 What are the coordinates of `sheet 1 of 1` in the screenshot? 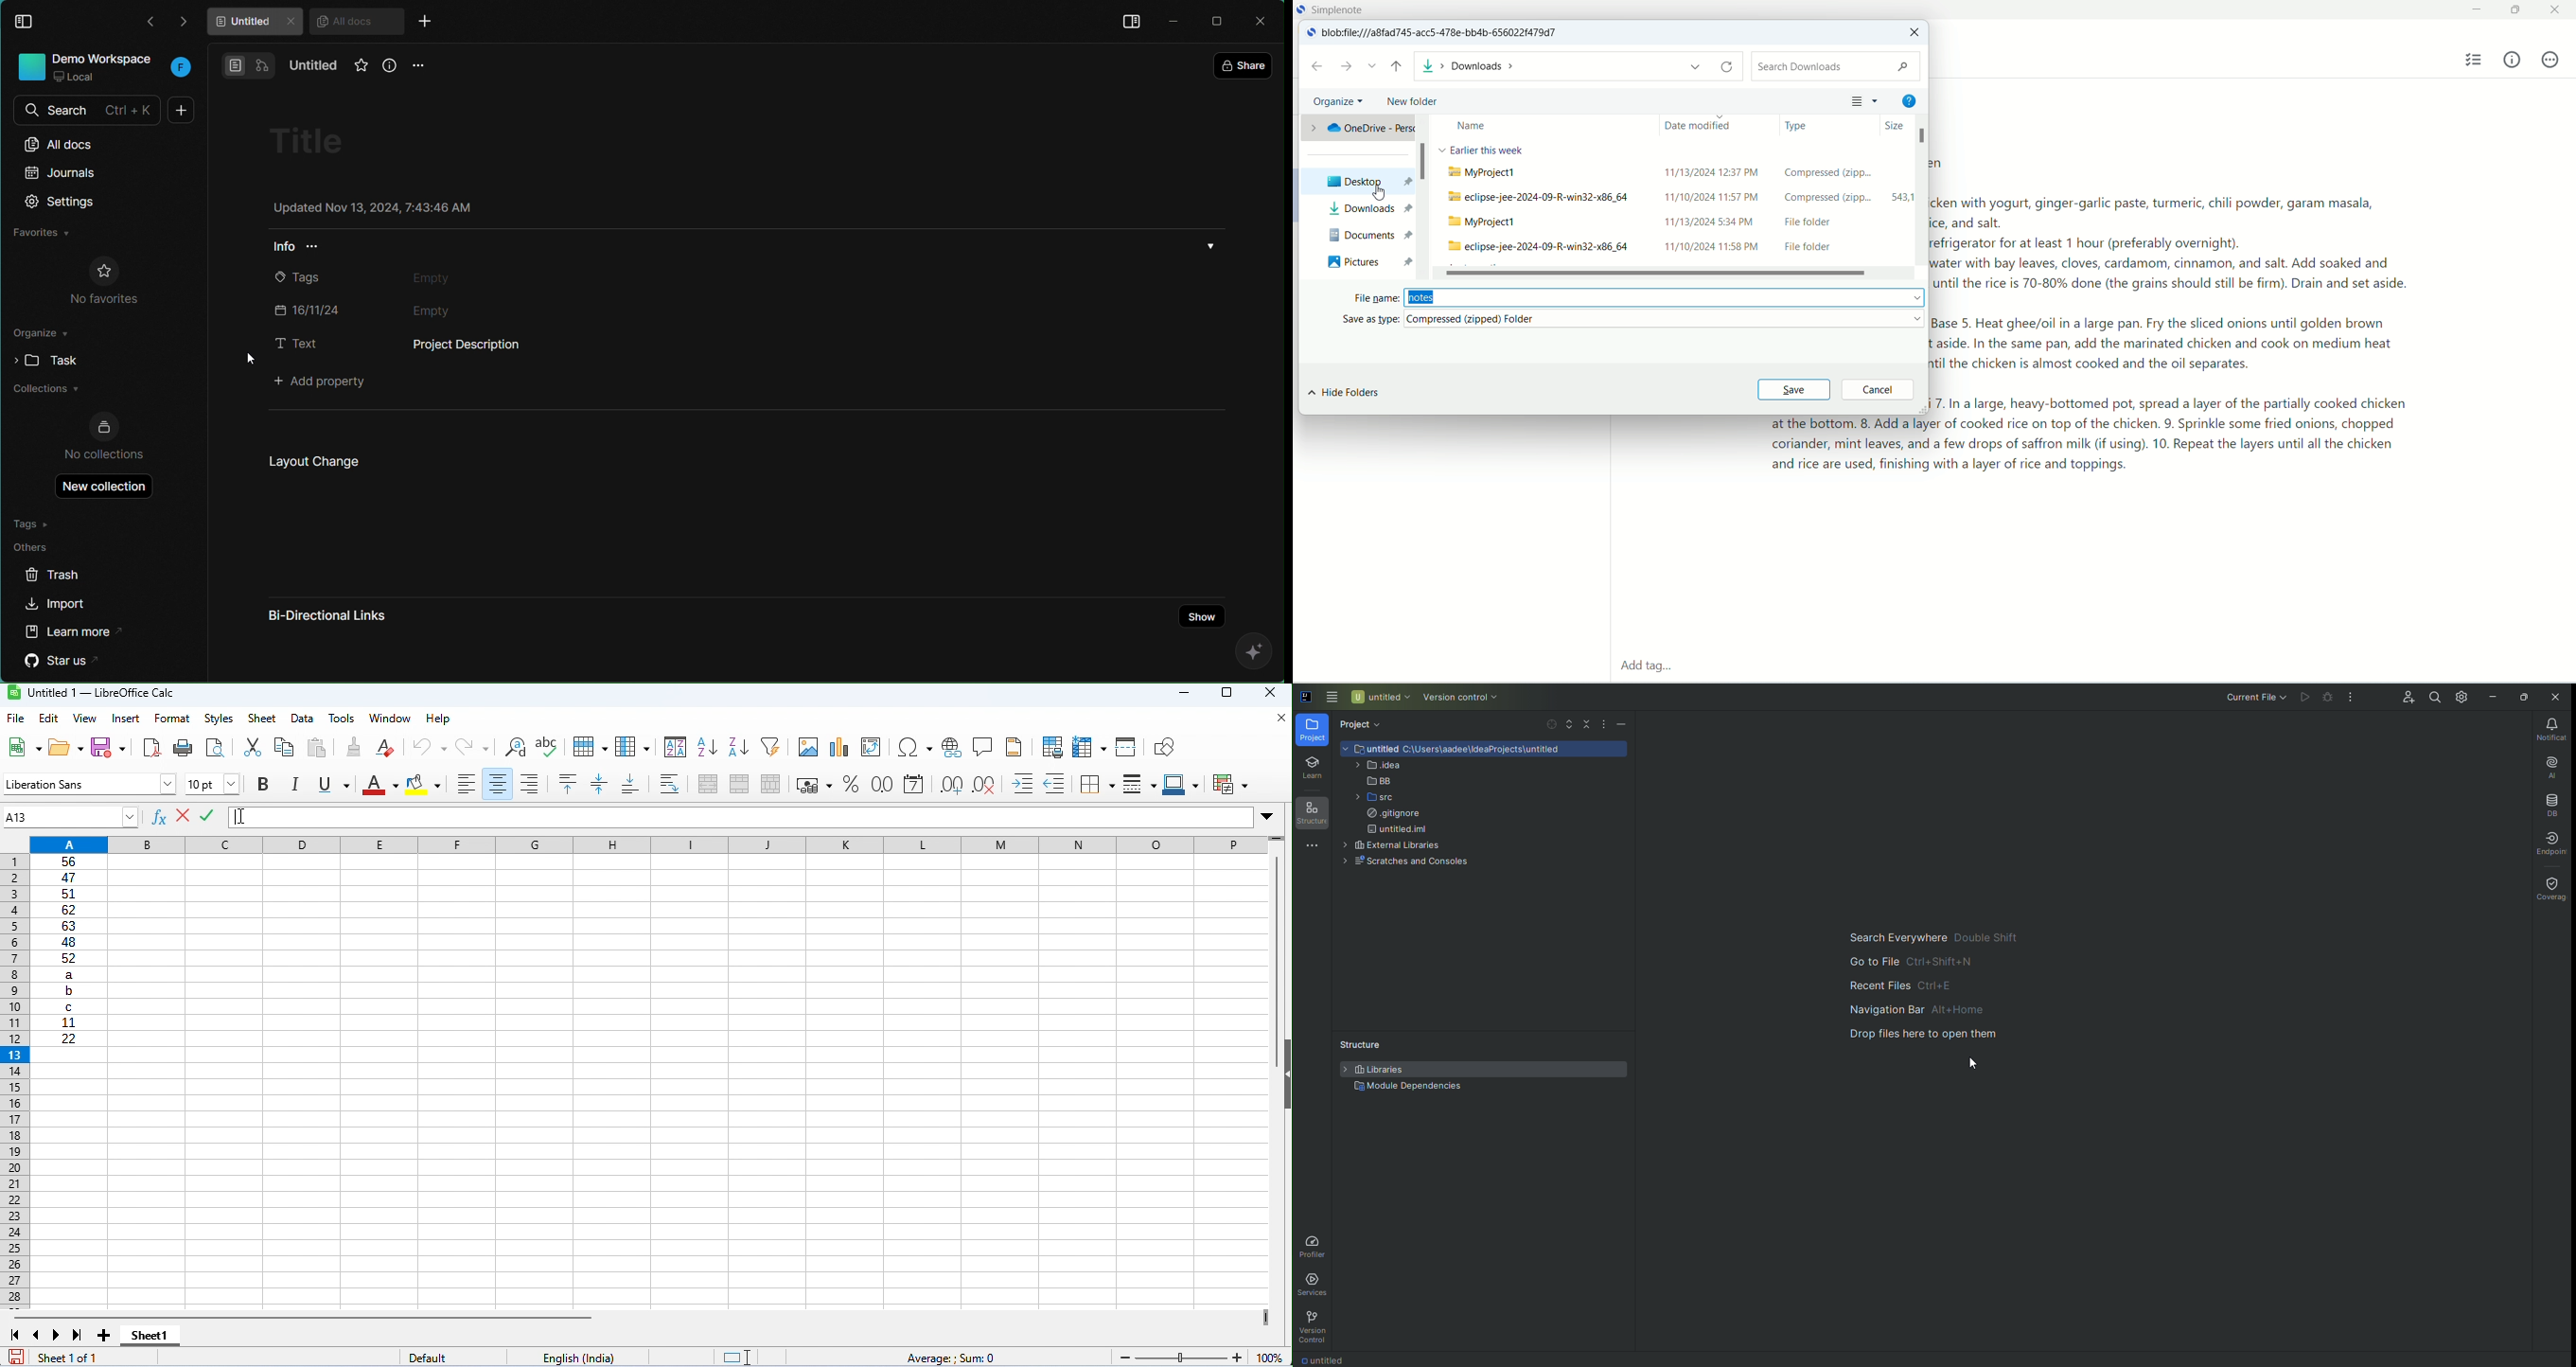 It's located at (92, 1357).